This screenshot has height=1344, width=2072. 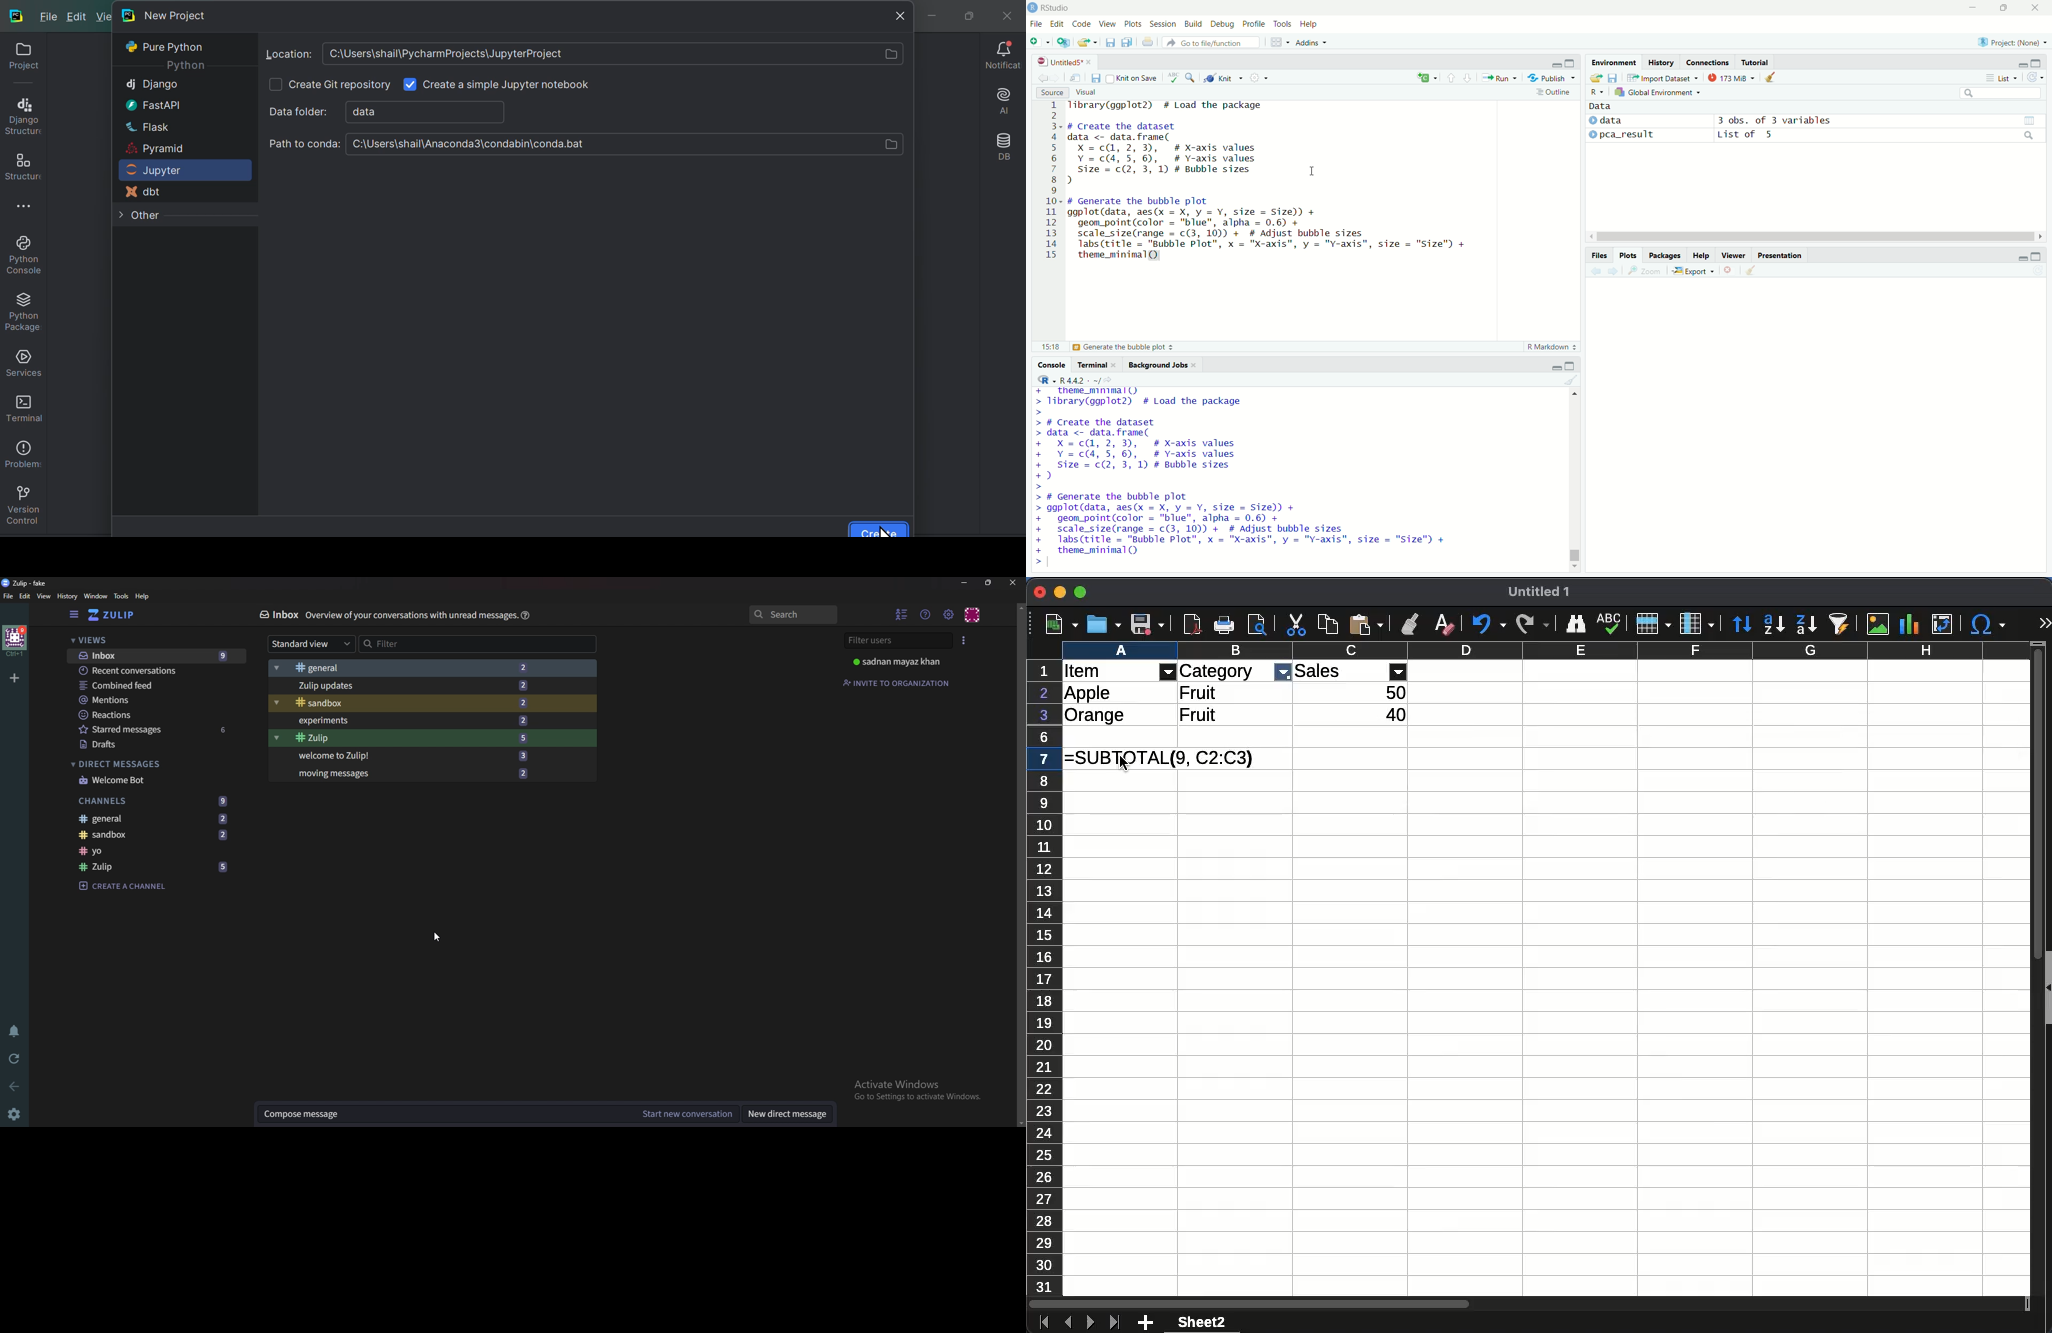 What do you see at coordinates (143, 686) in the screenshot?
I see `Combine feed` at bounding box center [143, 686].